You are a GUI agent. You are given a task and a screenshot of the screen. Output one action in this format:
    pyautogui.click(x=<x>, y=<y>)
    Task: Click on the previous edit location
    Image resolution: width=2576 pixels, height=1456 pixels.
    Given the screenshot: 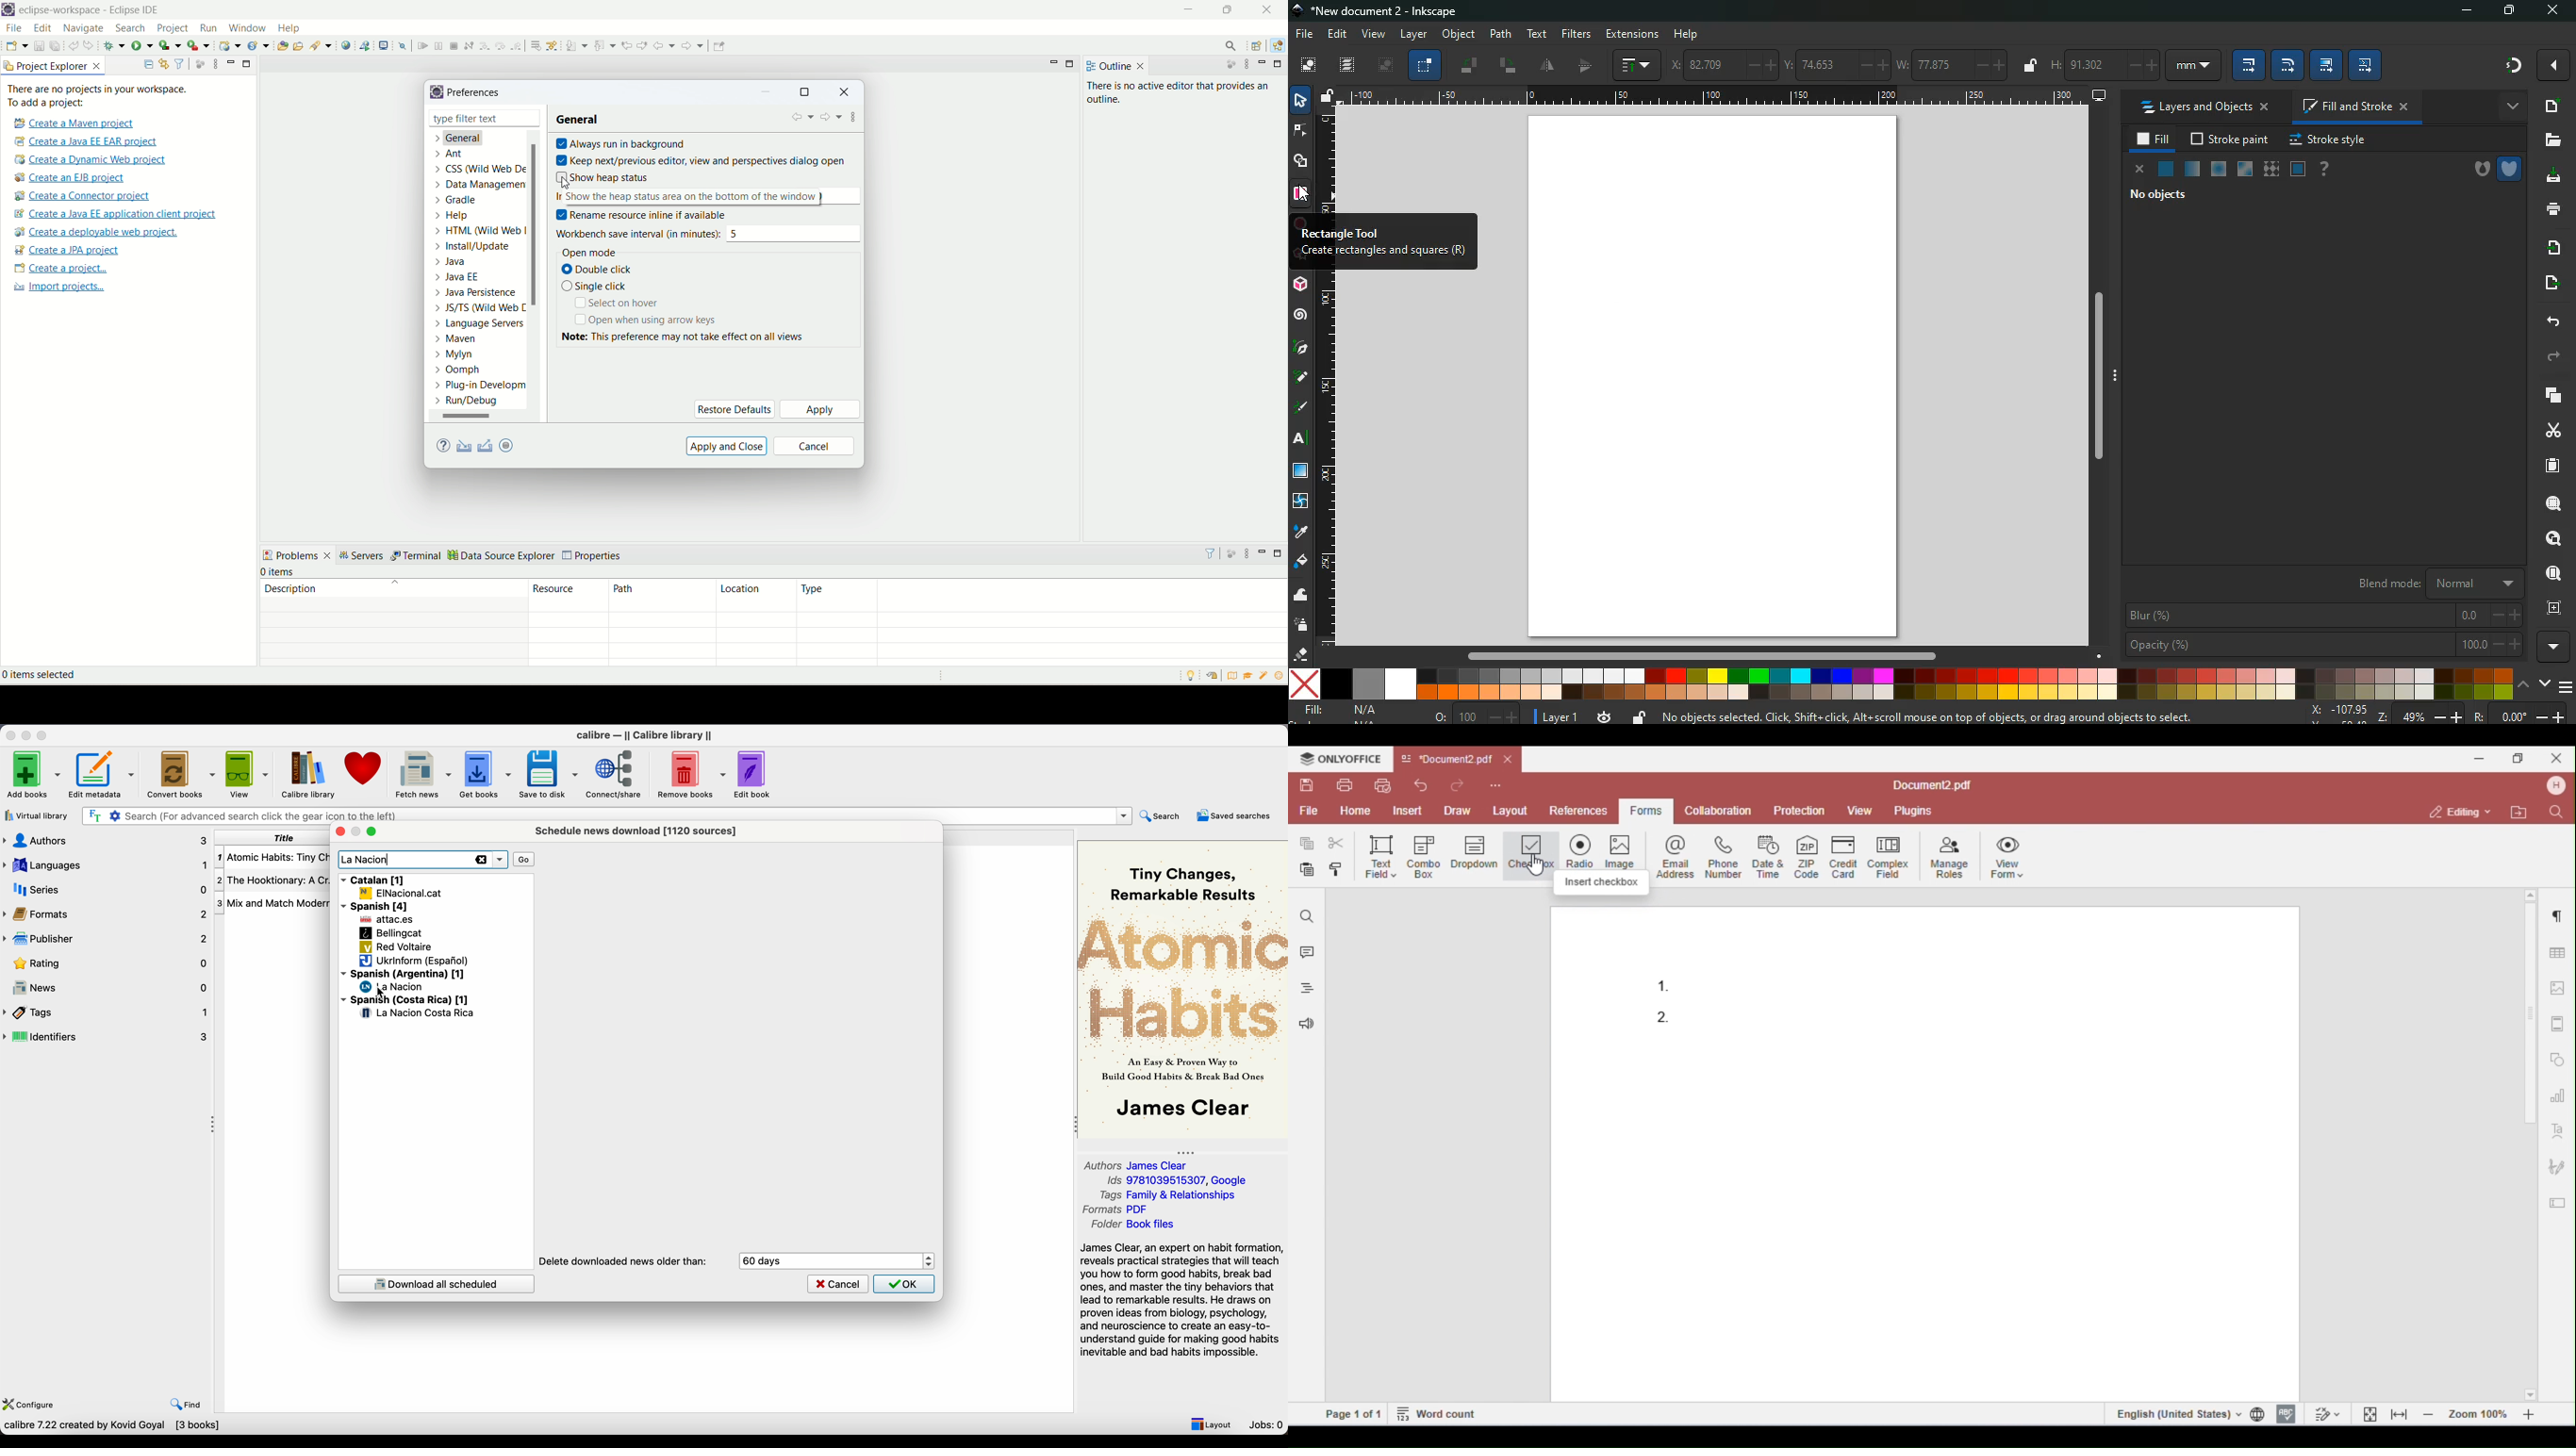 What is the action you would take?
    pyautogui.click(x=627, y=46)
    